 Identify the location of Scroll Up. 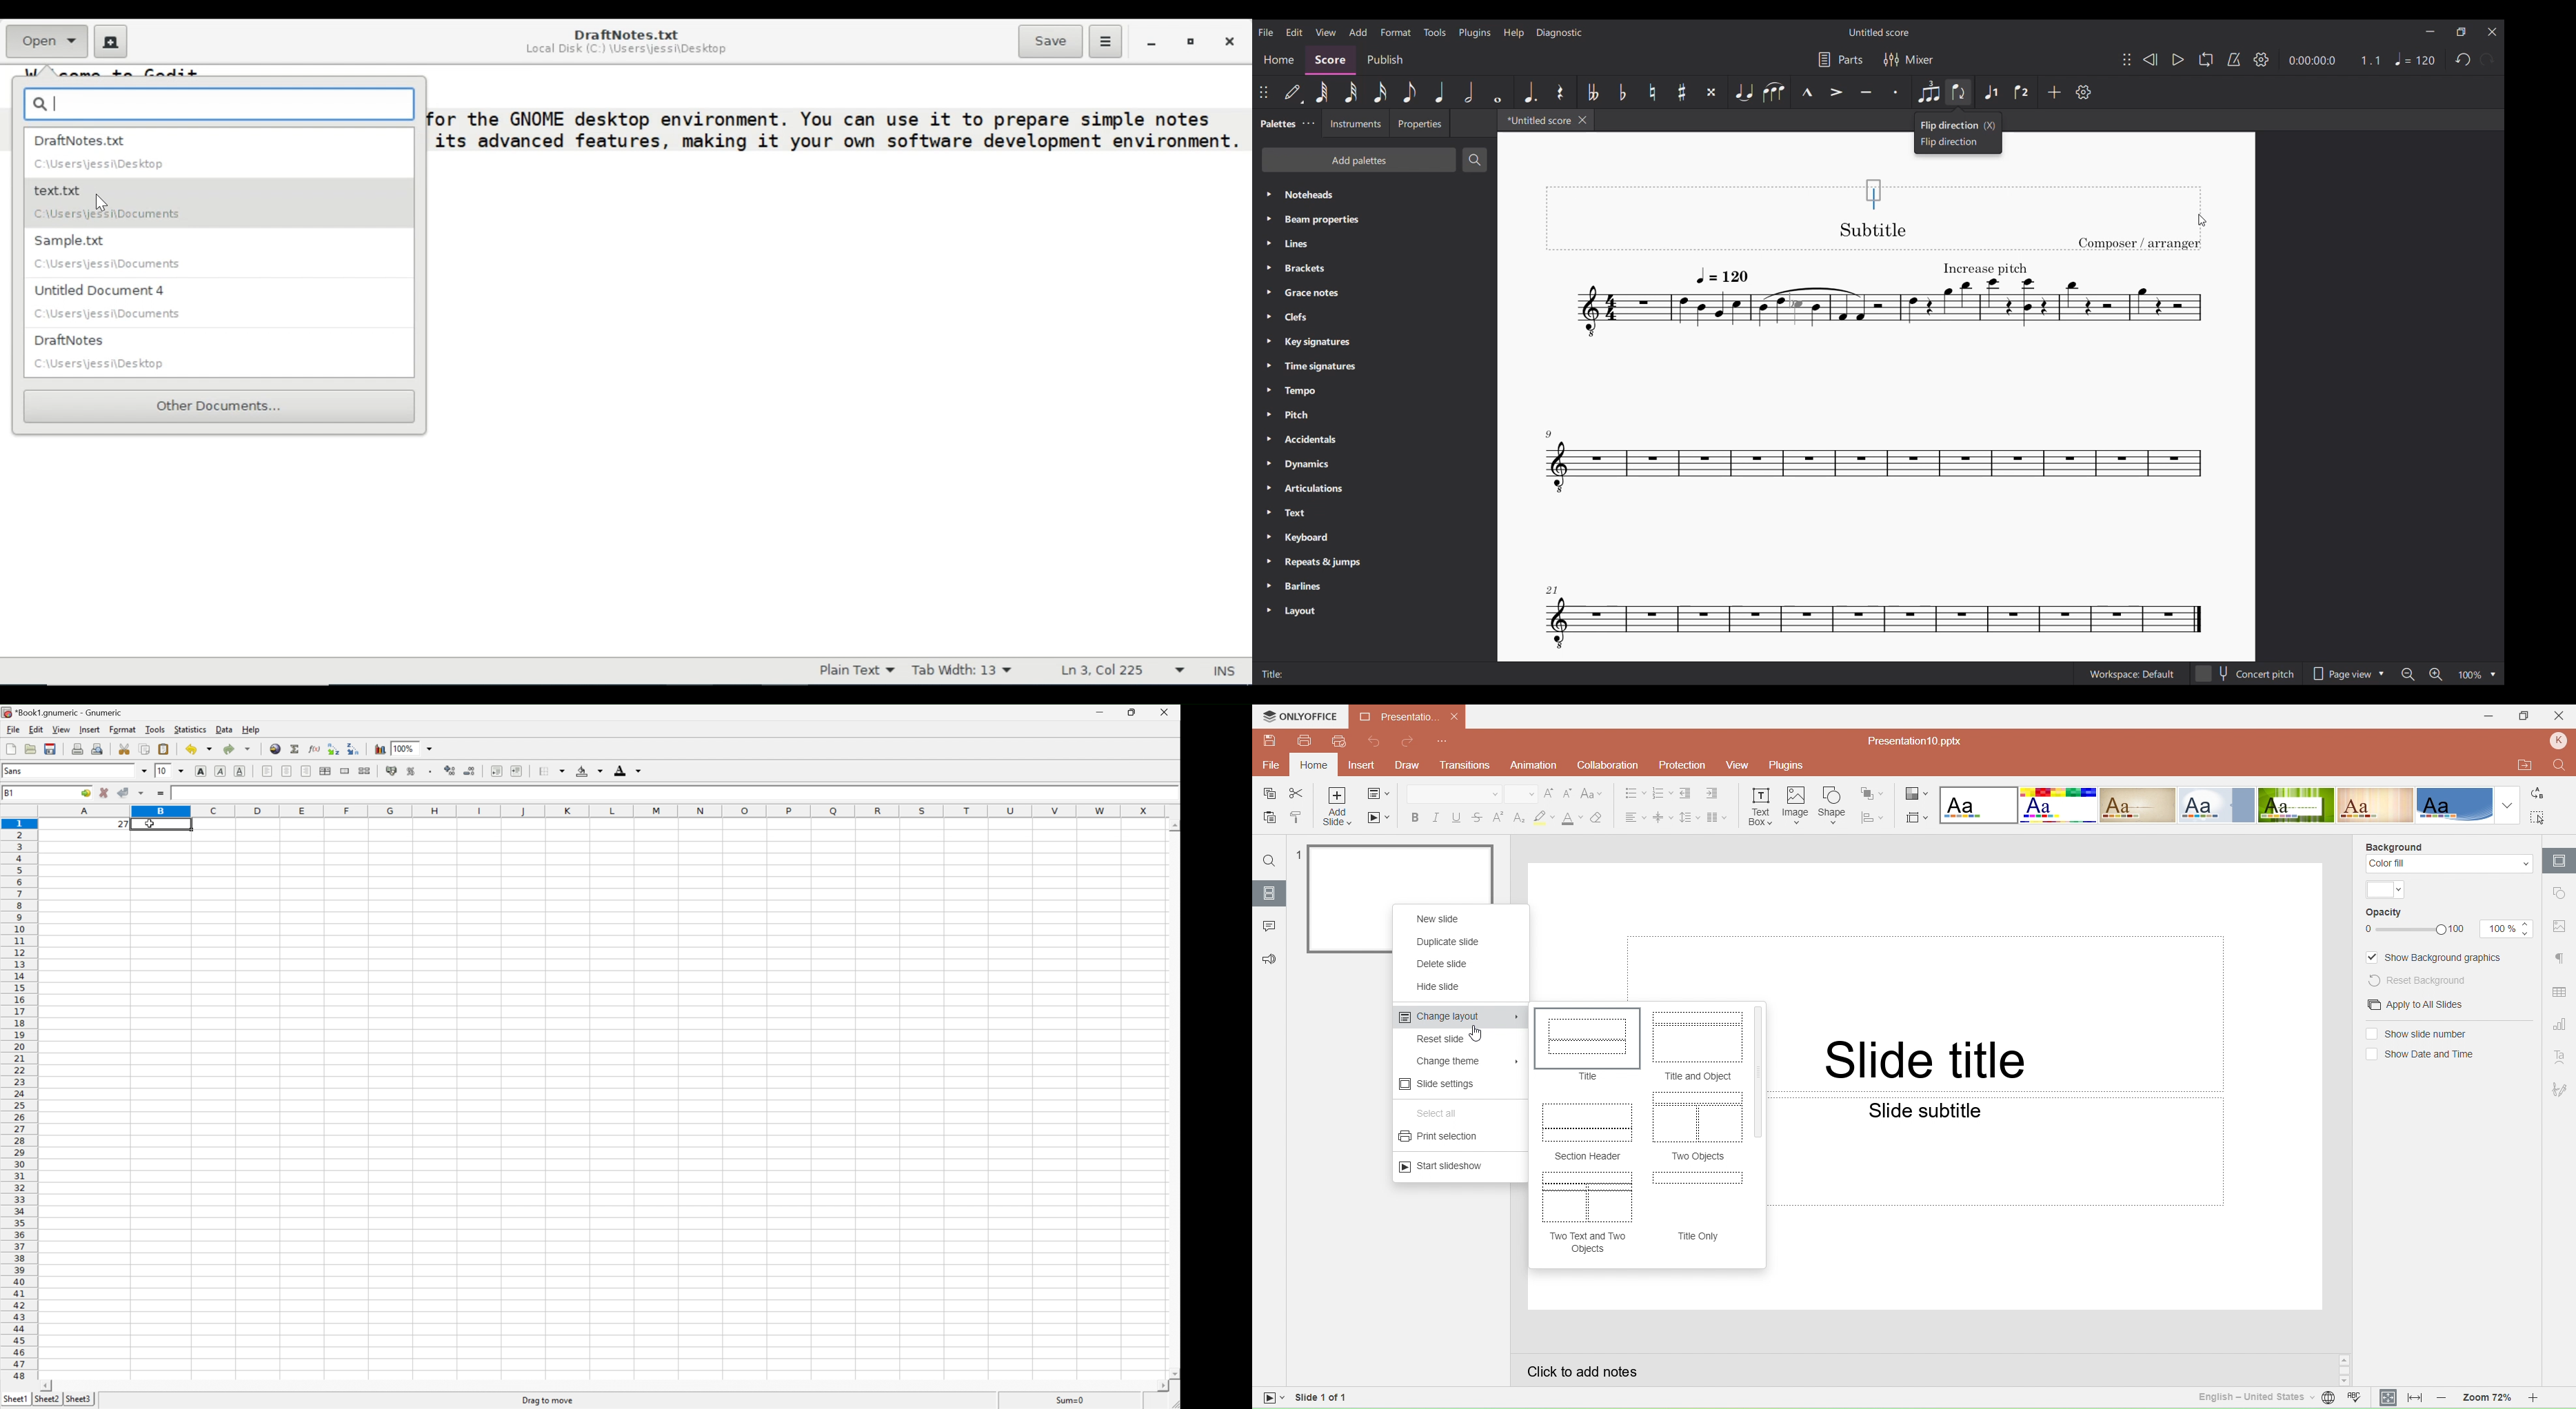
(1173, 827).